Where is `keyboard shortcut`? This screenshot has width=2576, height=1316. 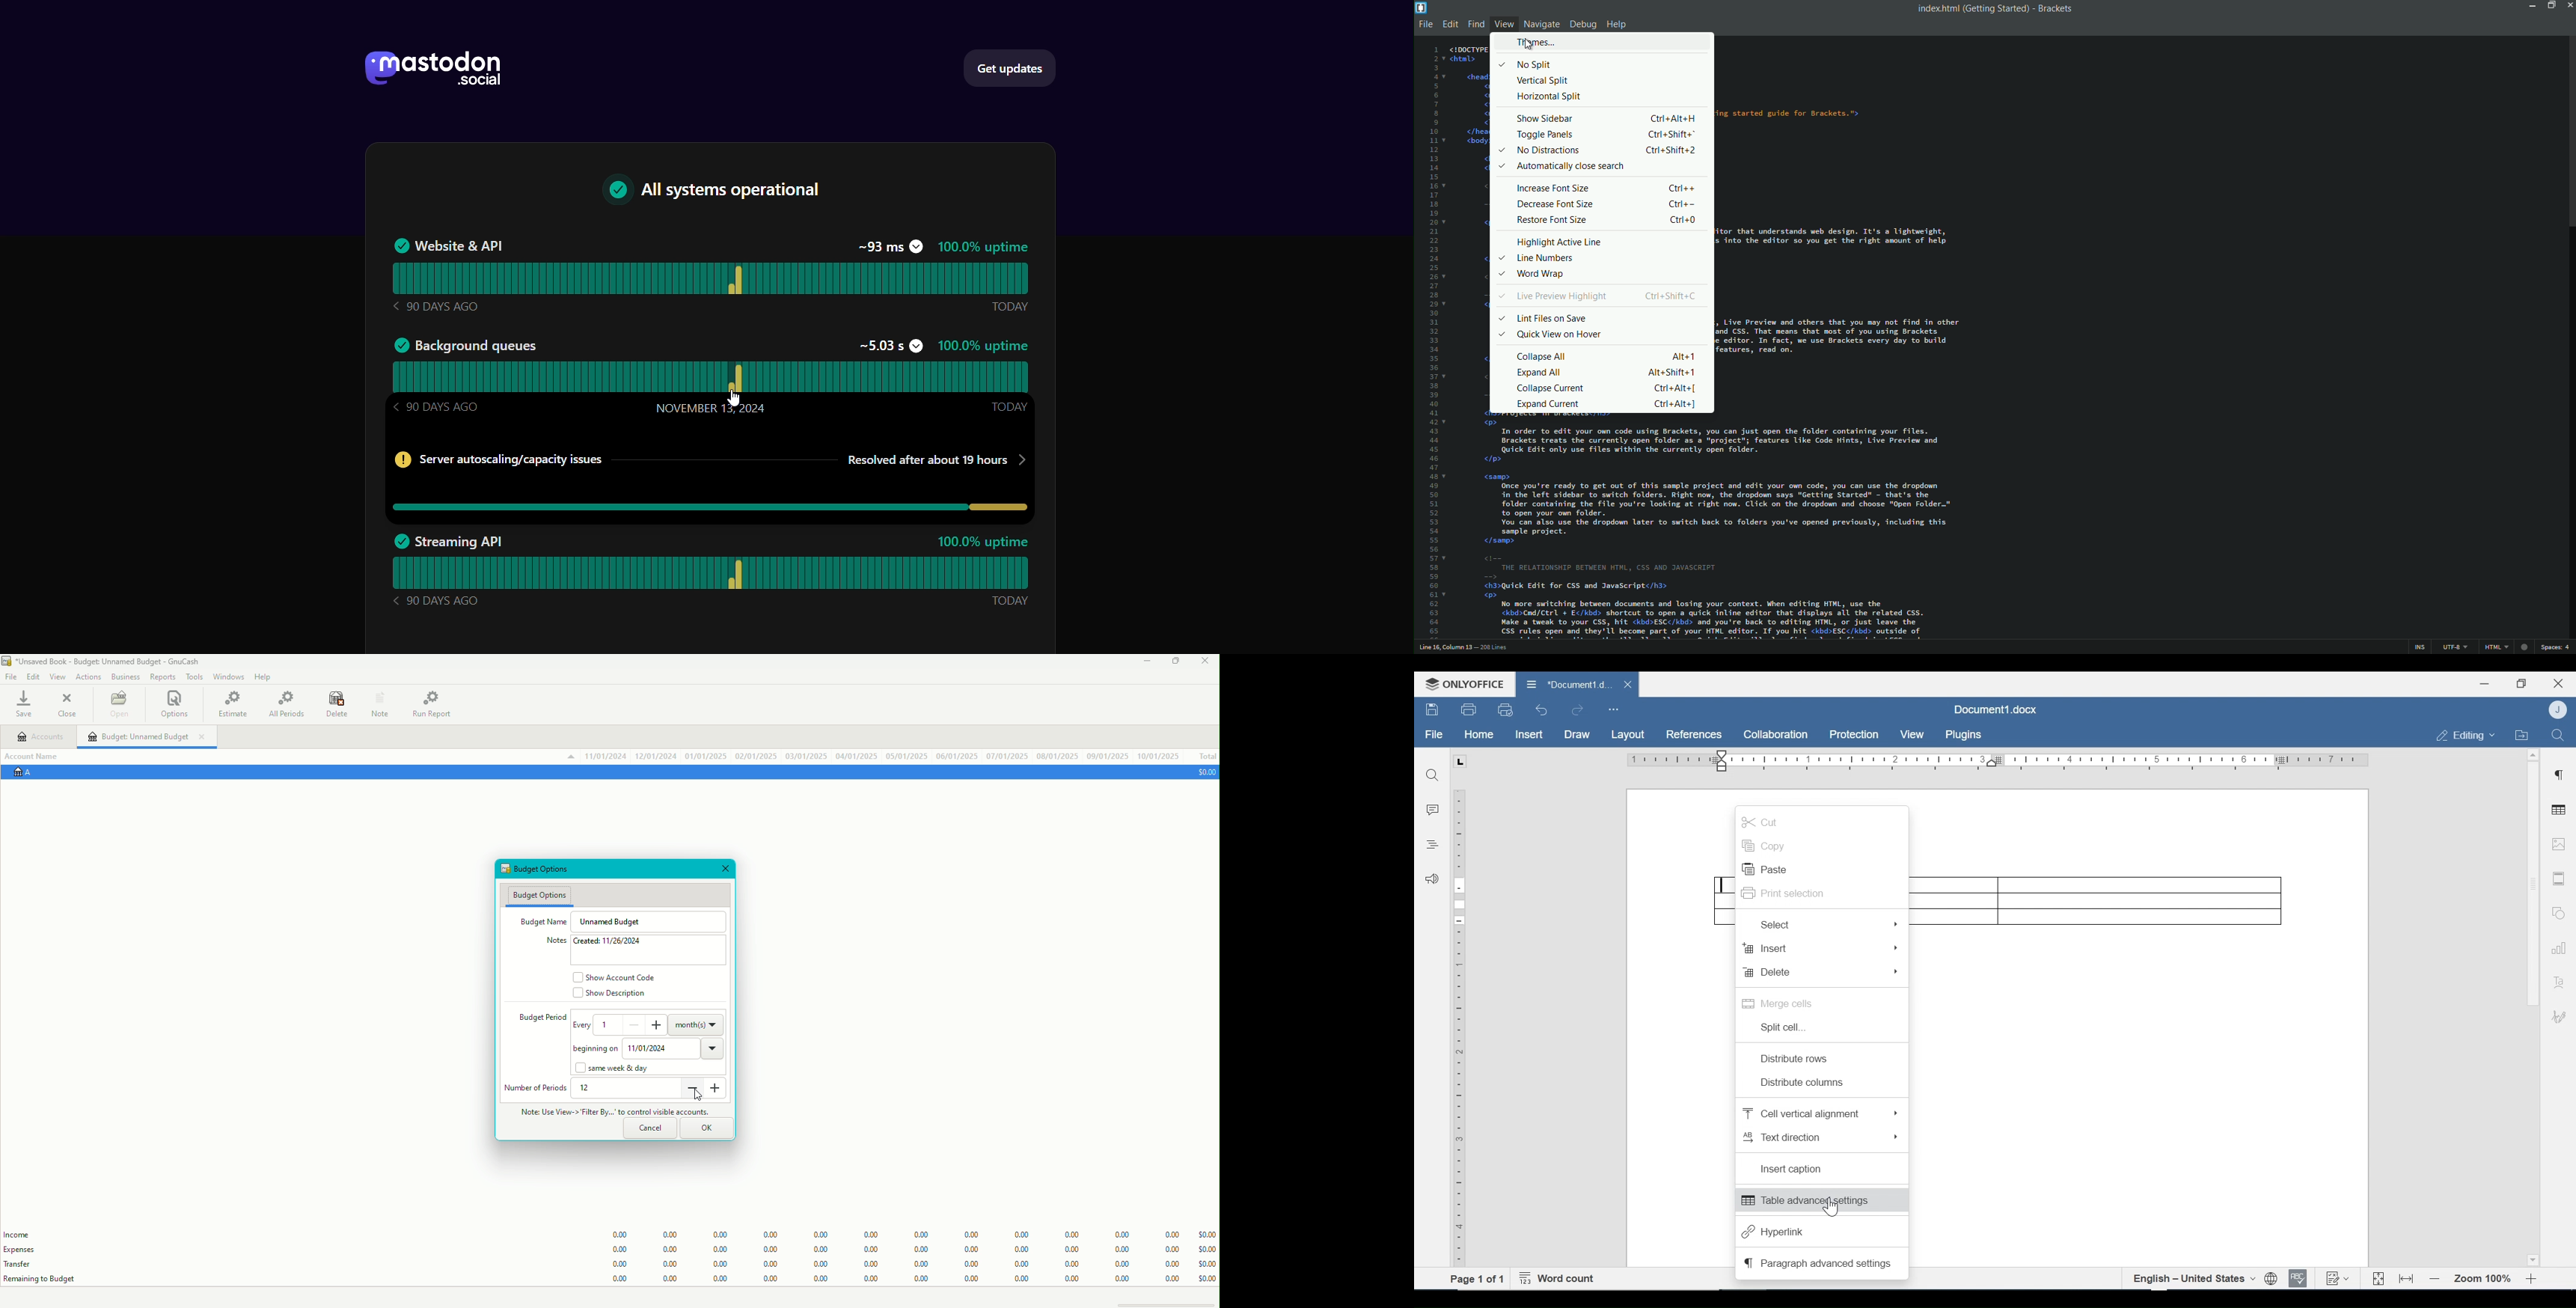
keyboard shortcut is located at coordinates (1681, 204).